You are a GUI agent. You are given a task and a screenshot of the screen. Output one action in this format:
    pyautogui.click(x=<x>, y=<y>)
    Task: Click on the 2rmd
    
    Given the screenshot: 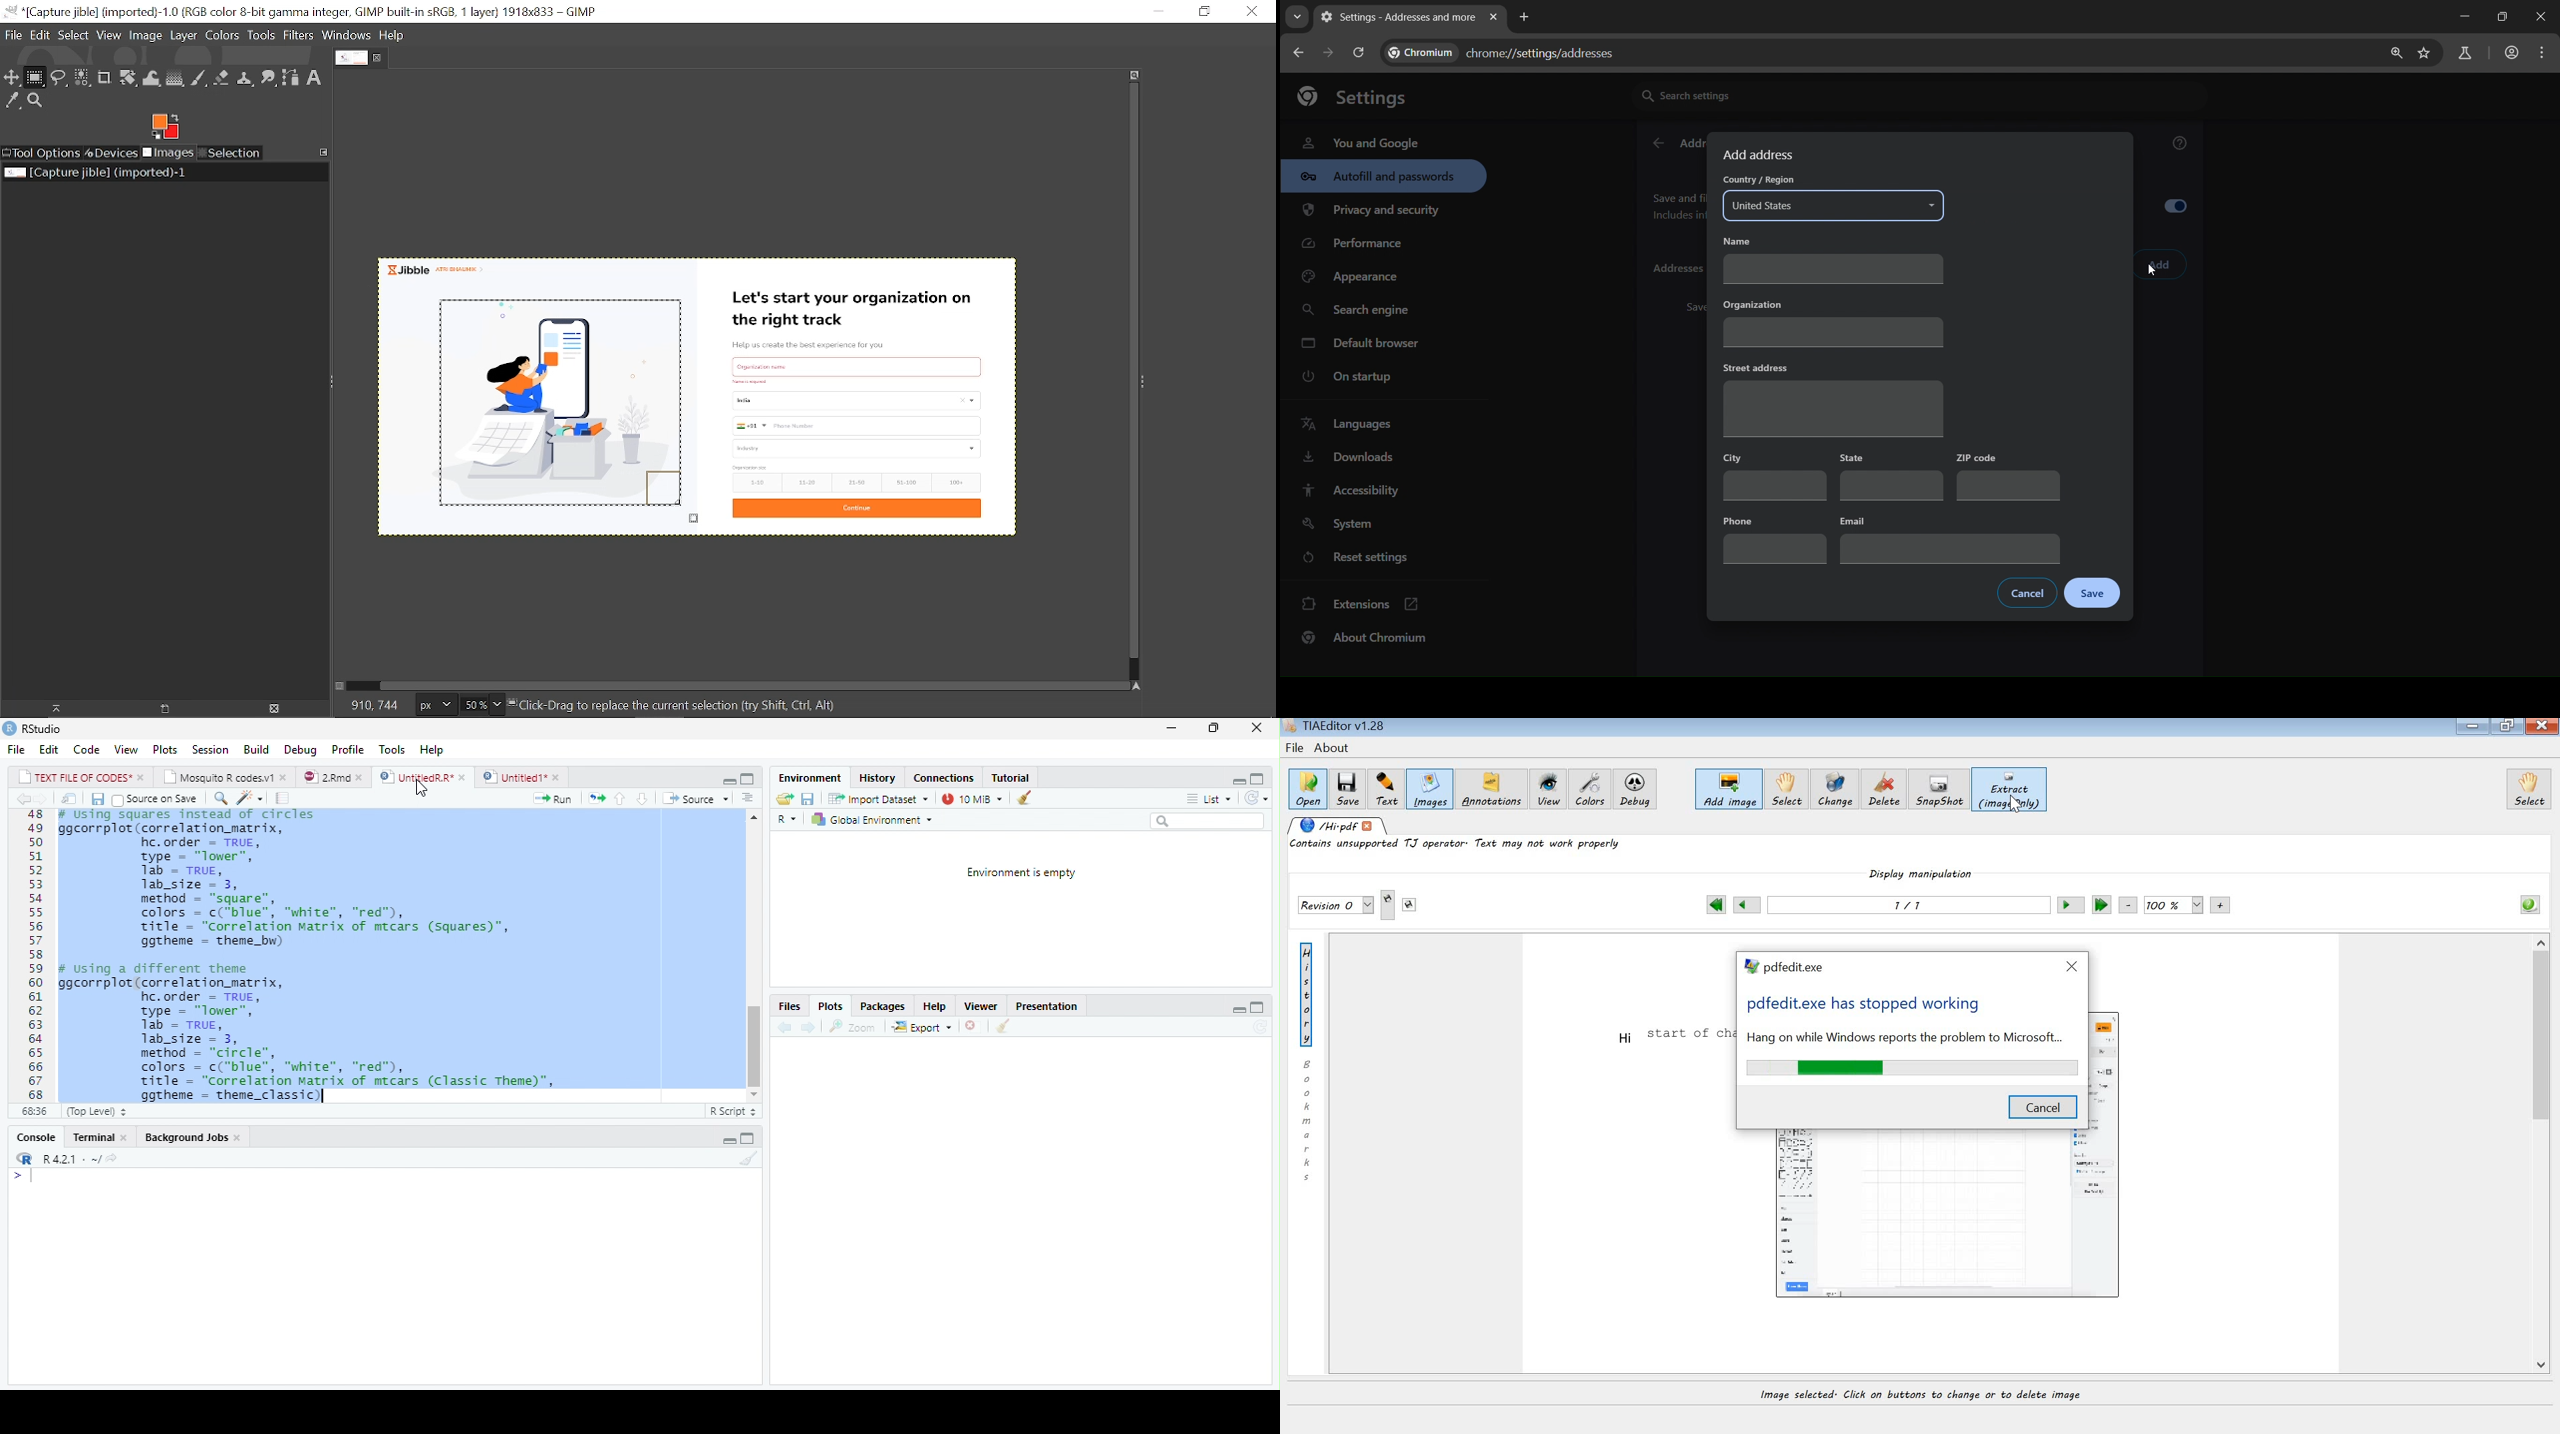 What is the action you would take?
    pyautogui.click(x=334, y=776)
    